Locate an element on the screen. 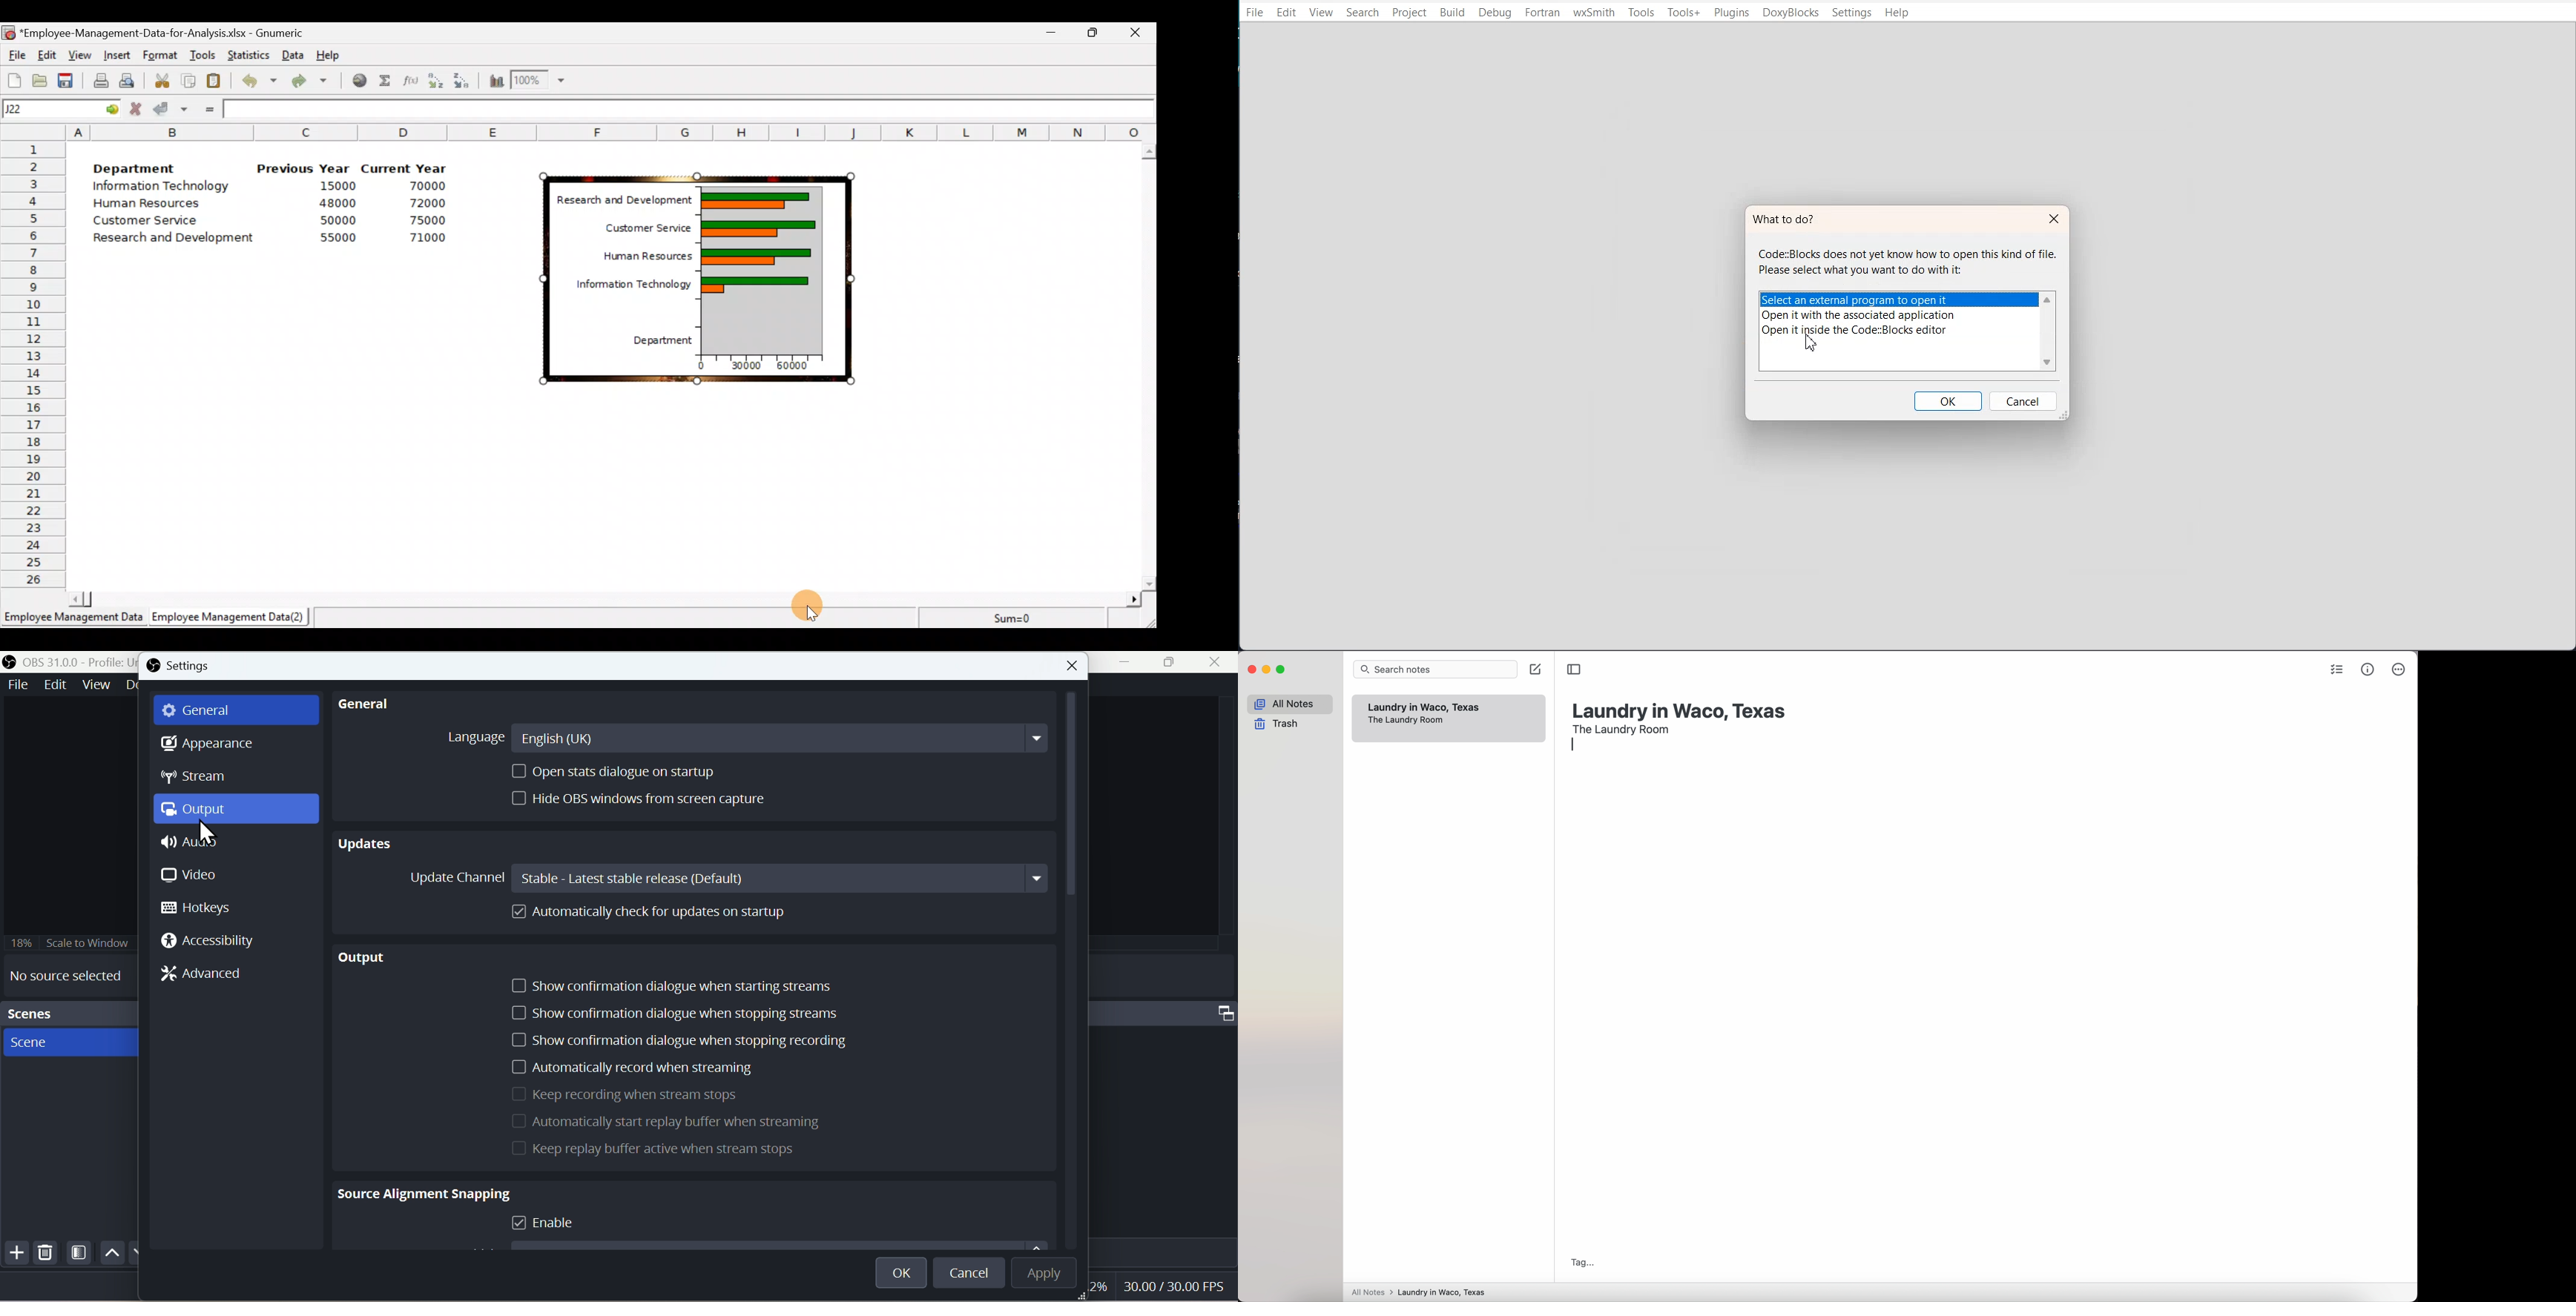  Department is located at coordinates (656, 345).